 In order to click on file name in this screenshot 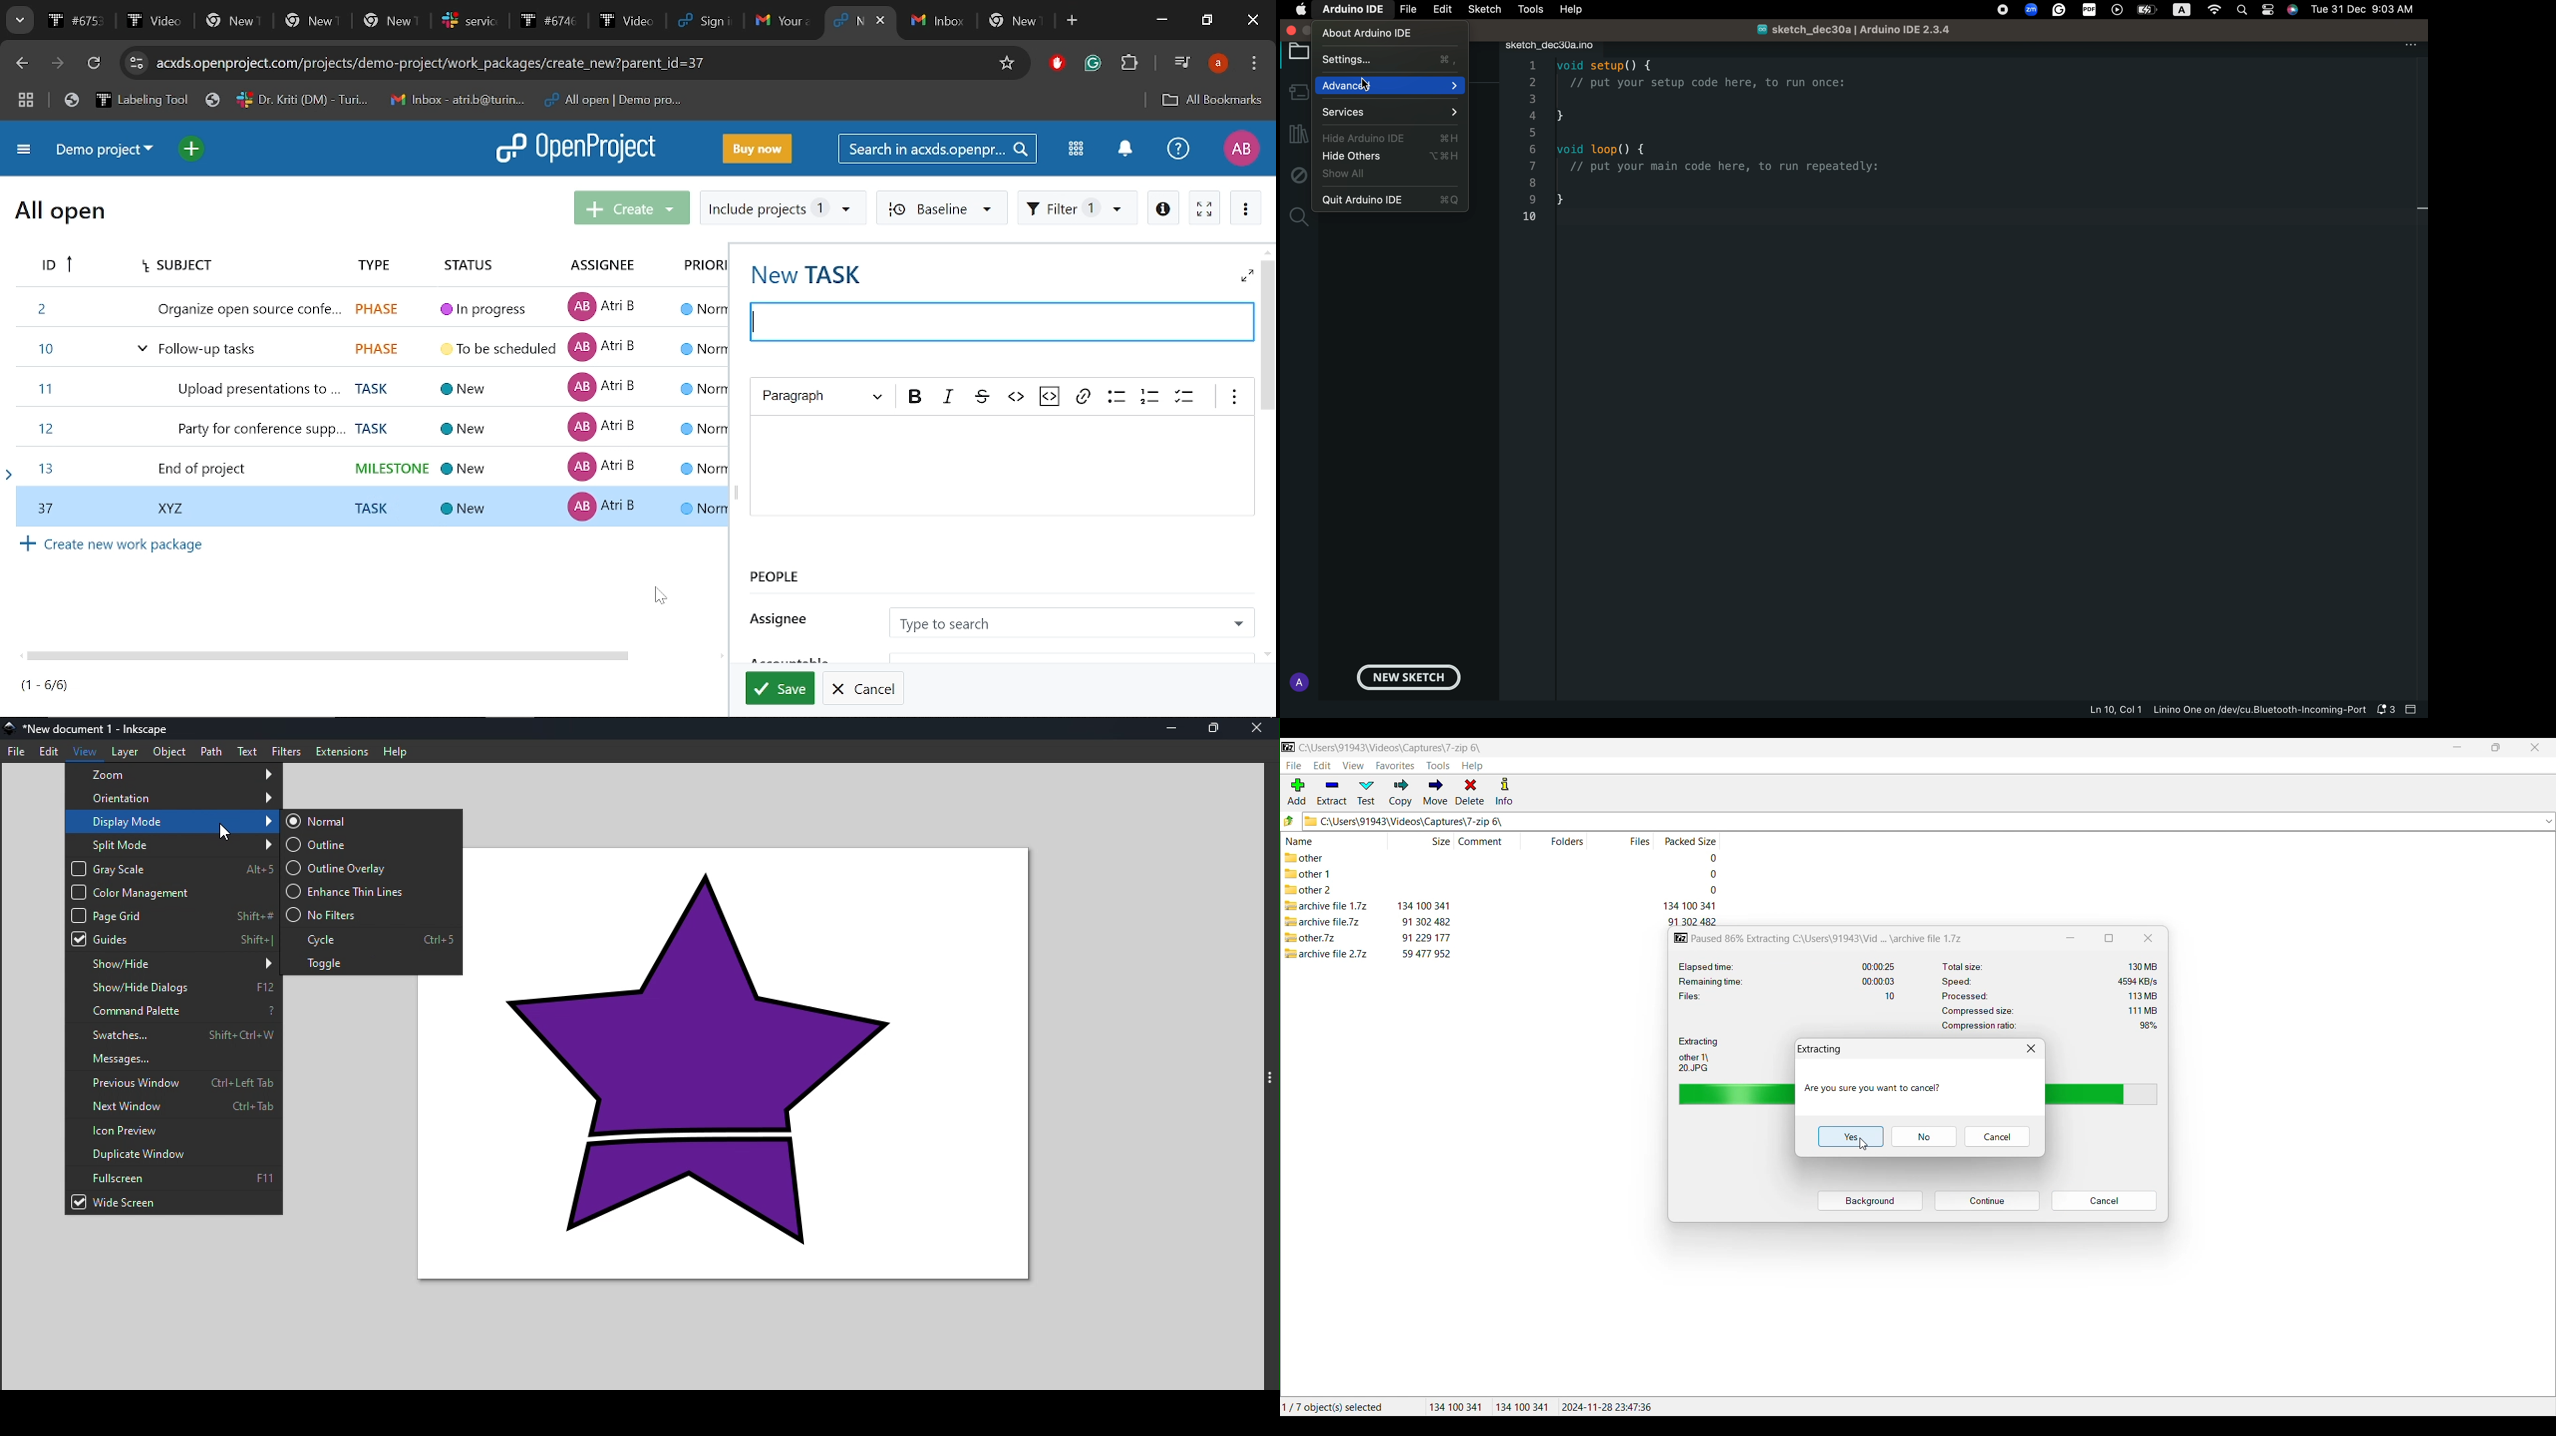, I will do `click(1840, 29)`.